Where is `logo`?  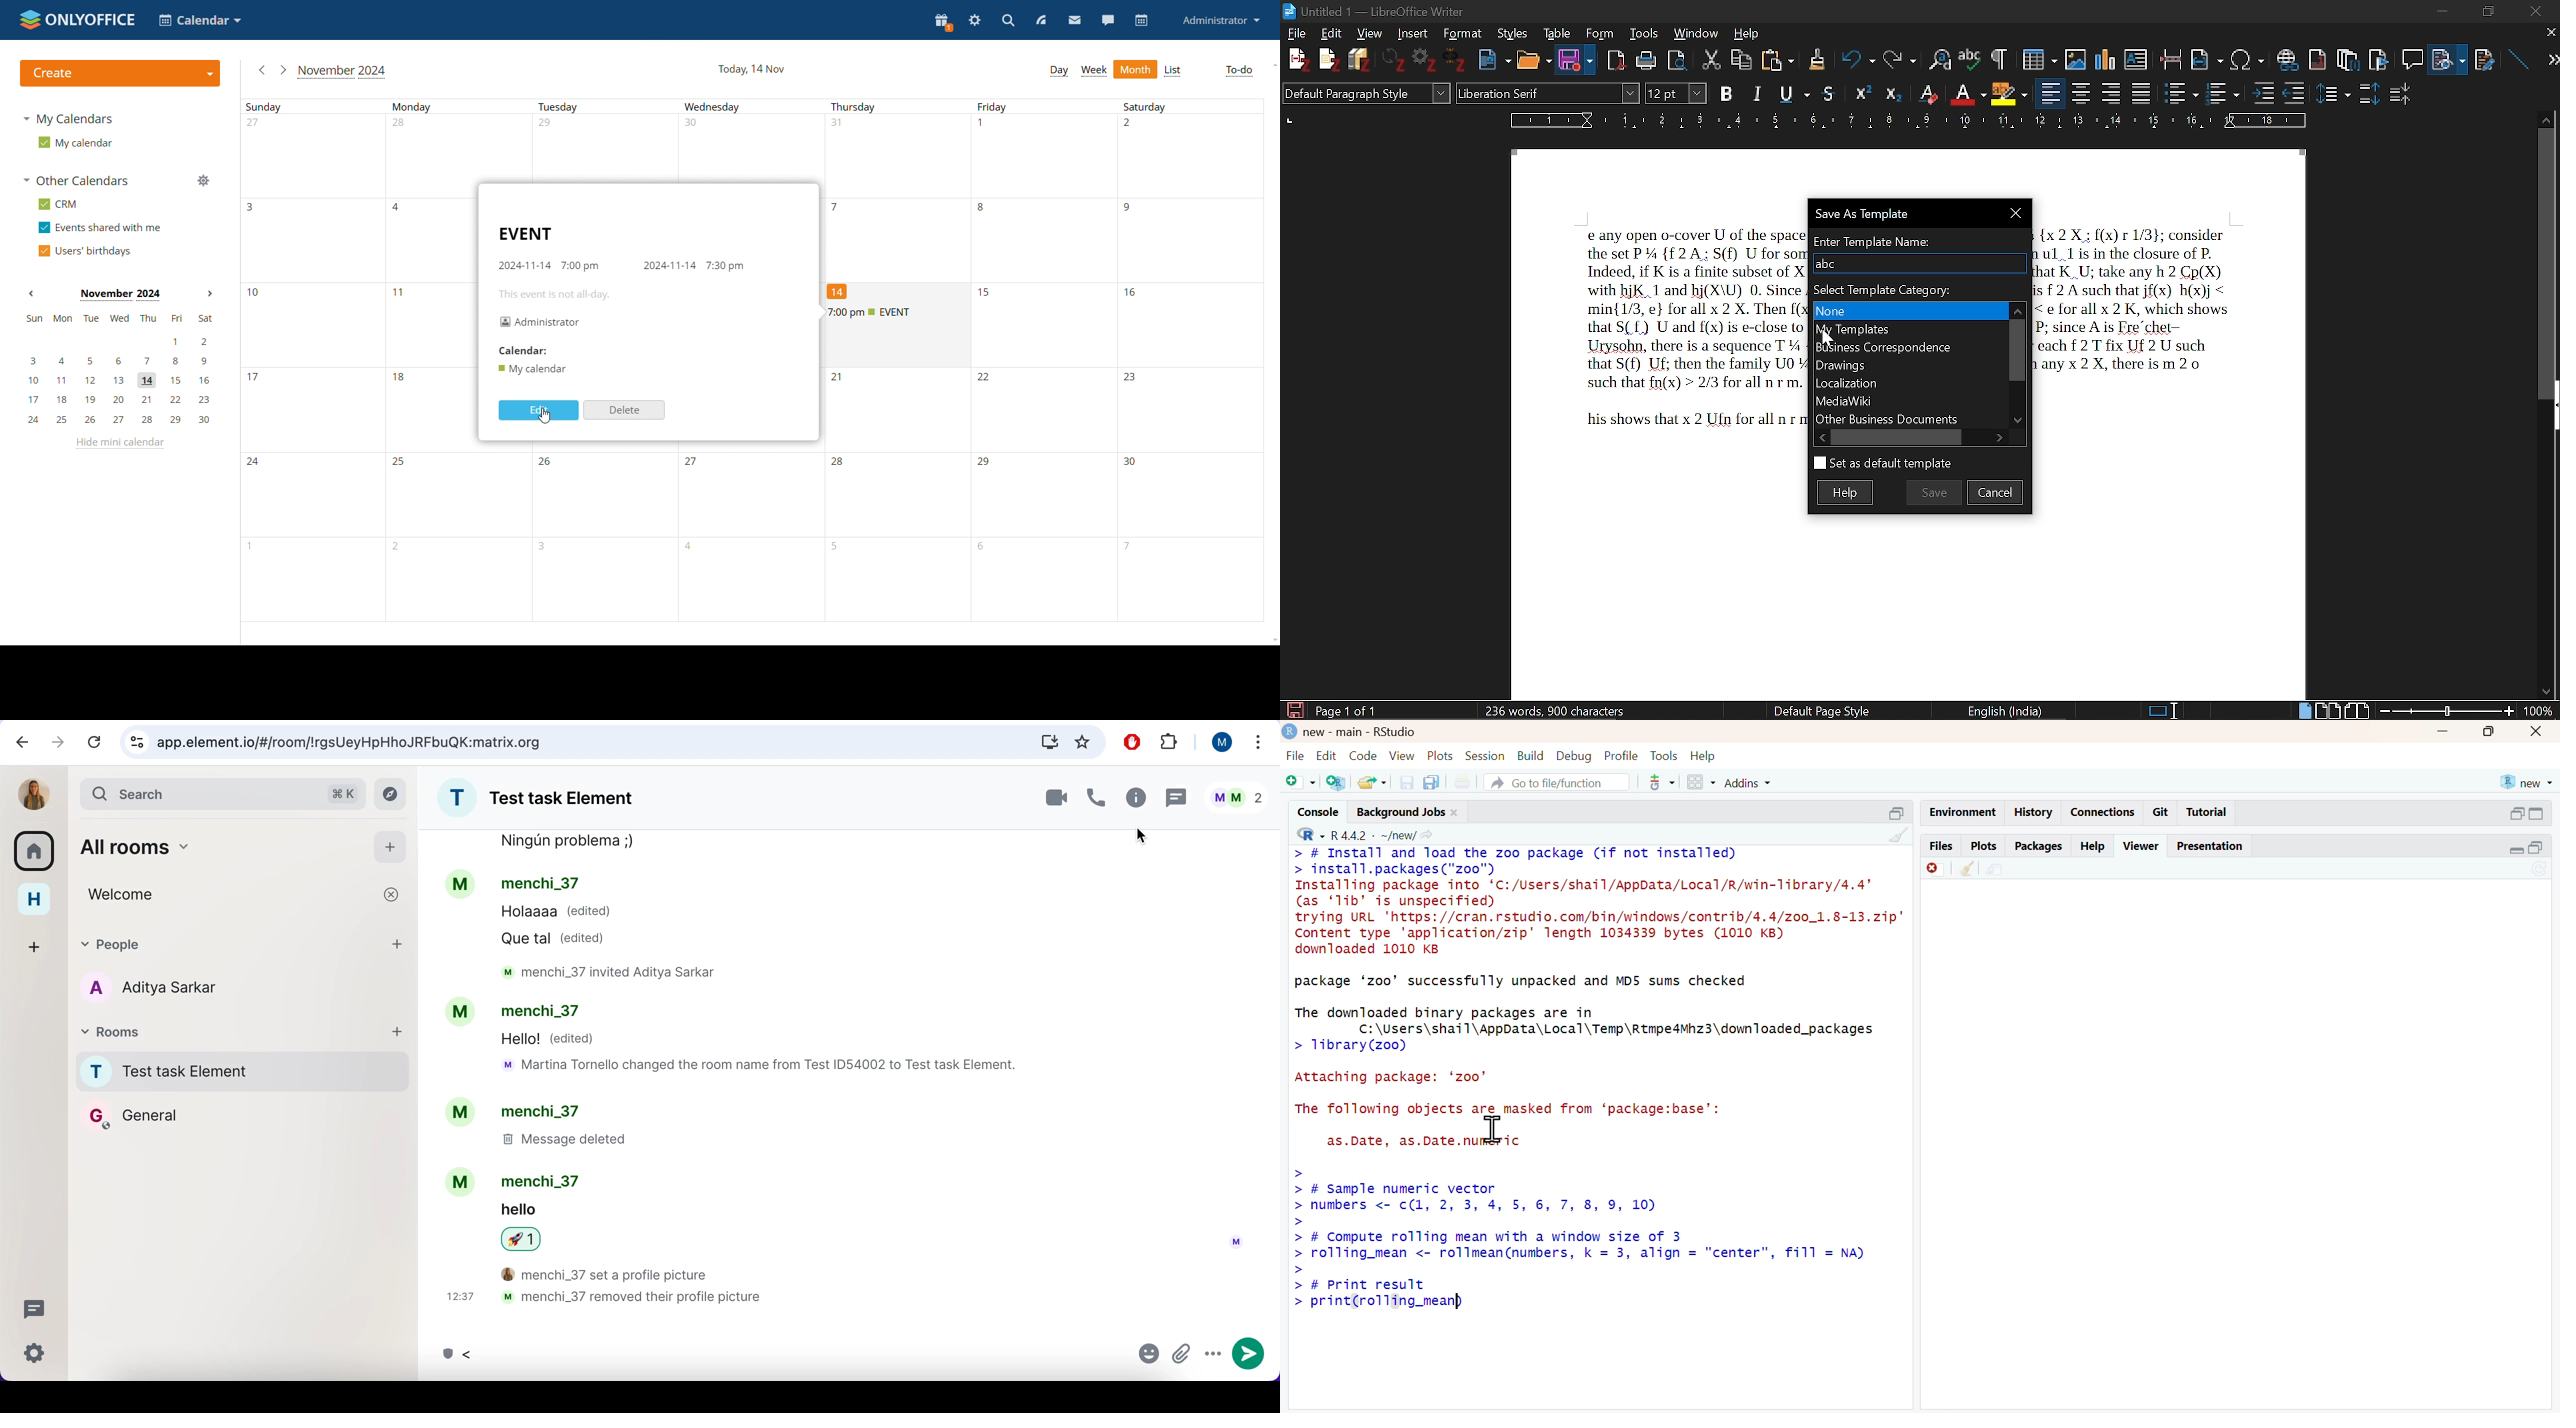
logo is located at coordinates (1289, 733).